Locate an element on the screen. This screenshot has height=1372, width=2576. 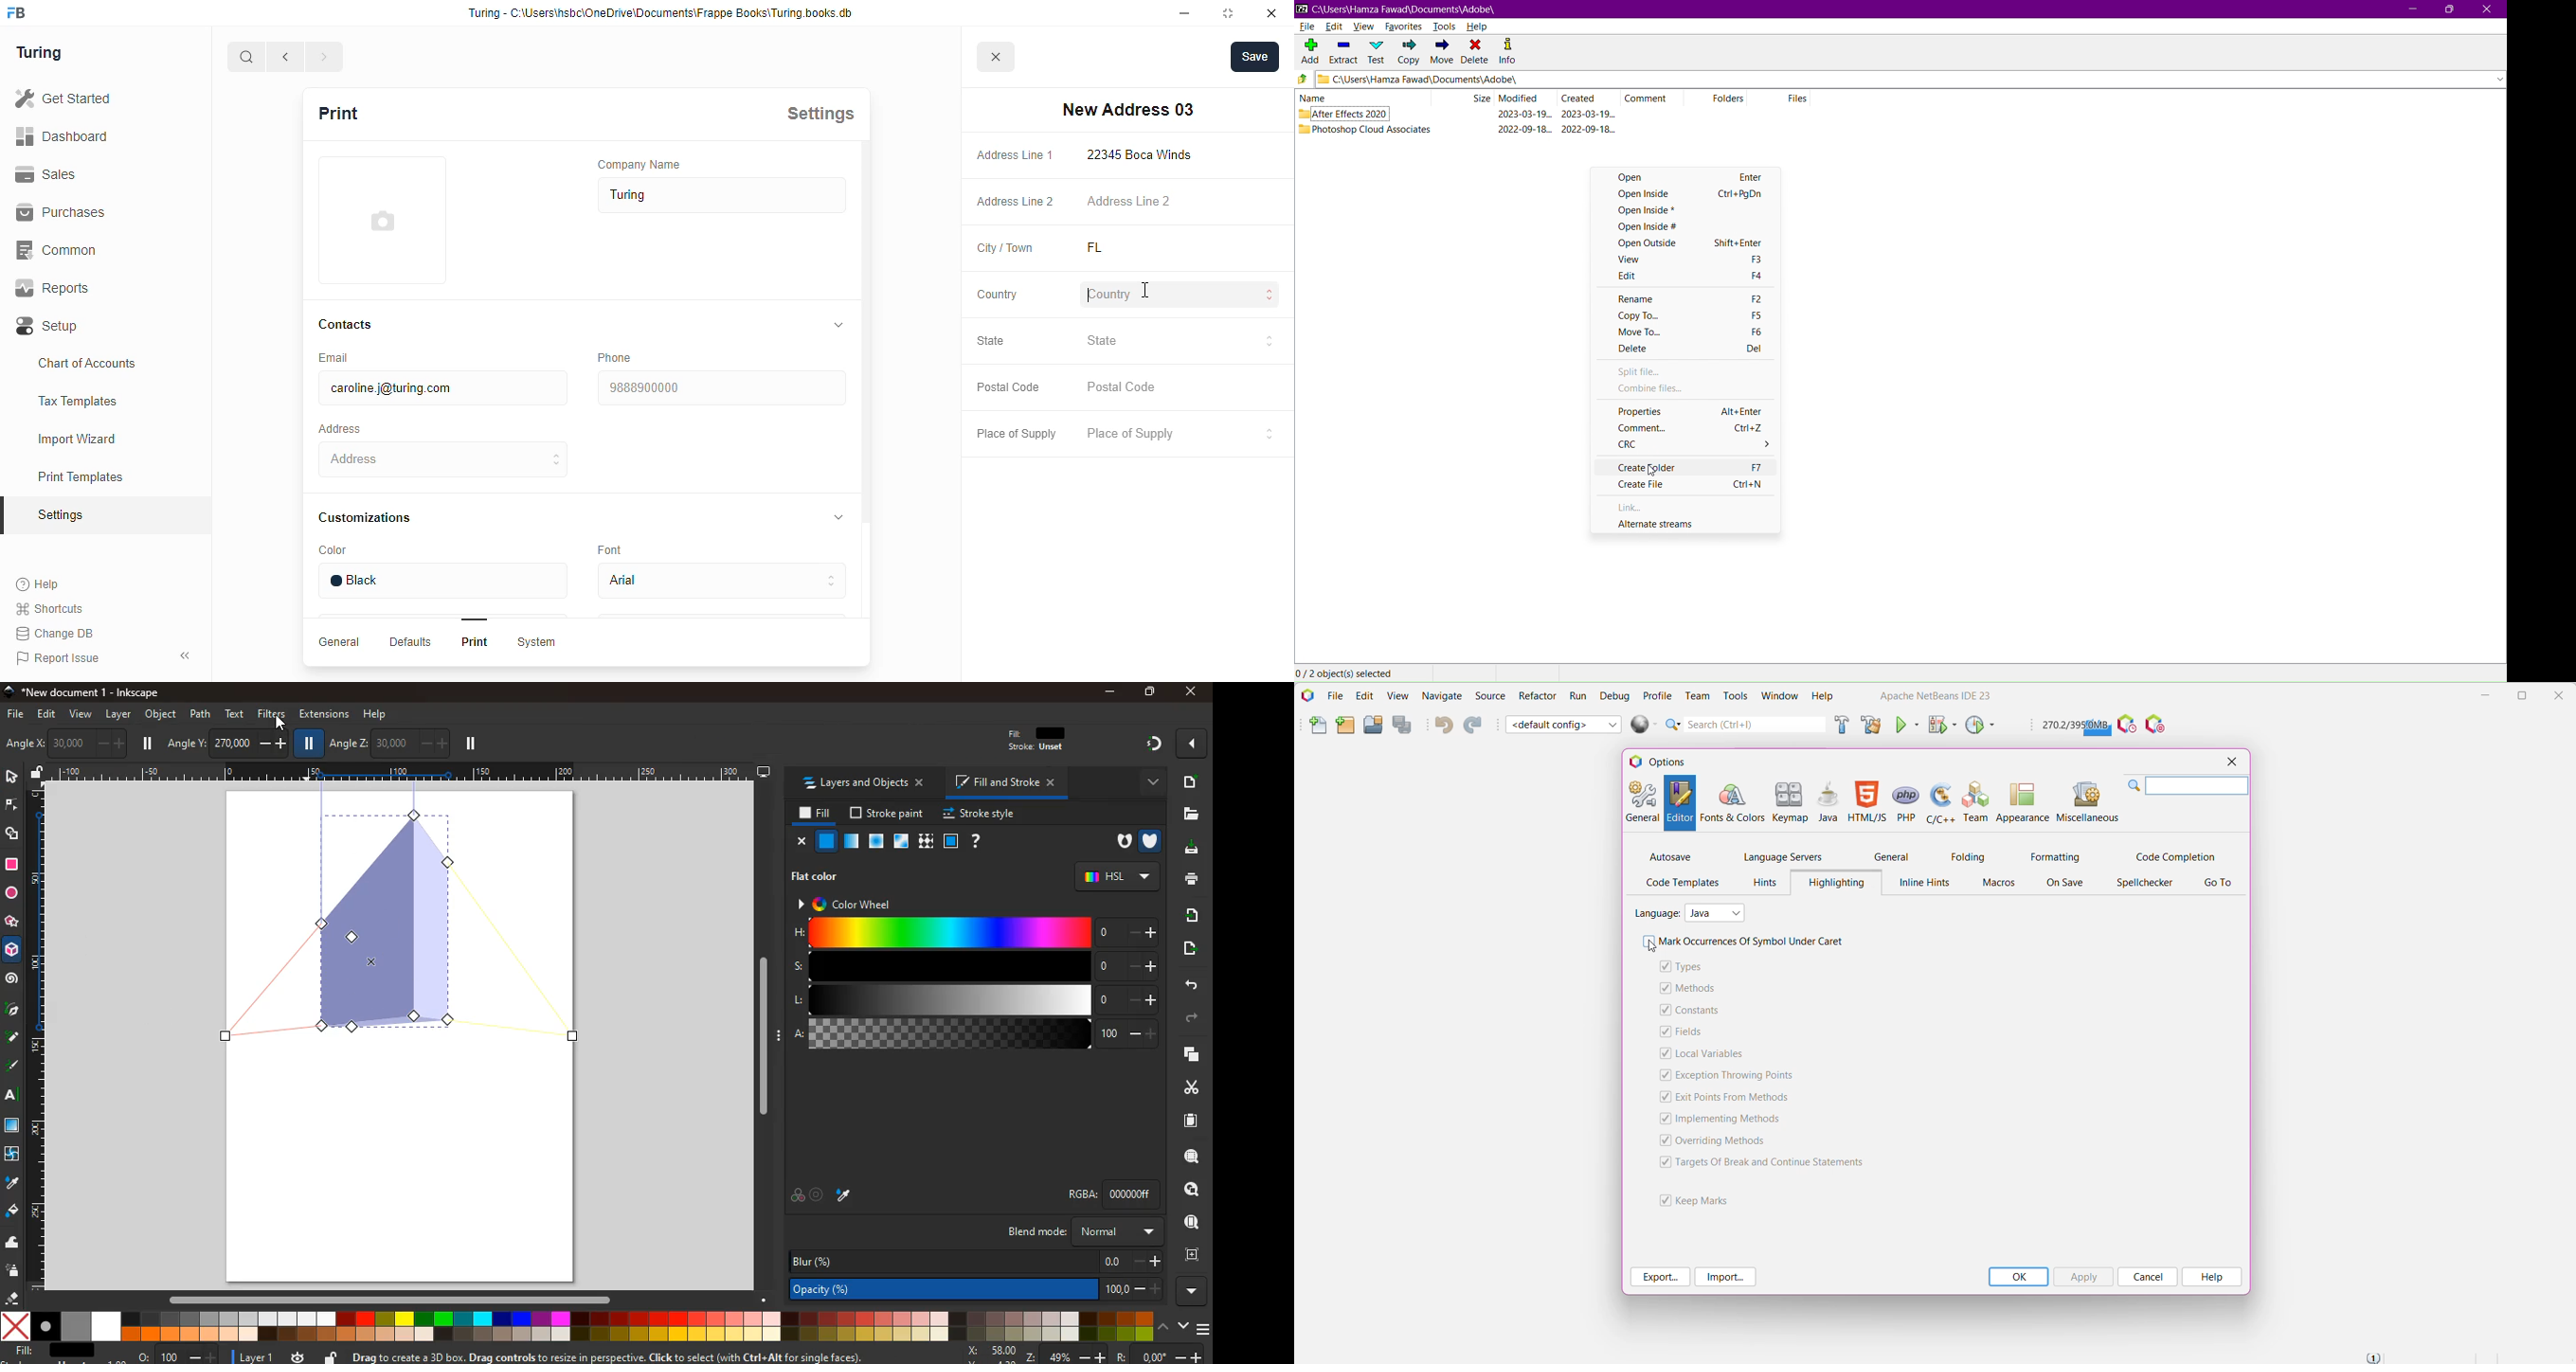
scroll bar is located at coordinates (865, 404).